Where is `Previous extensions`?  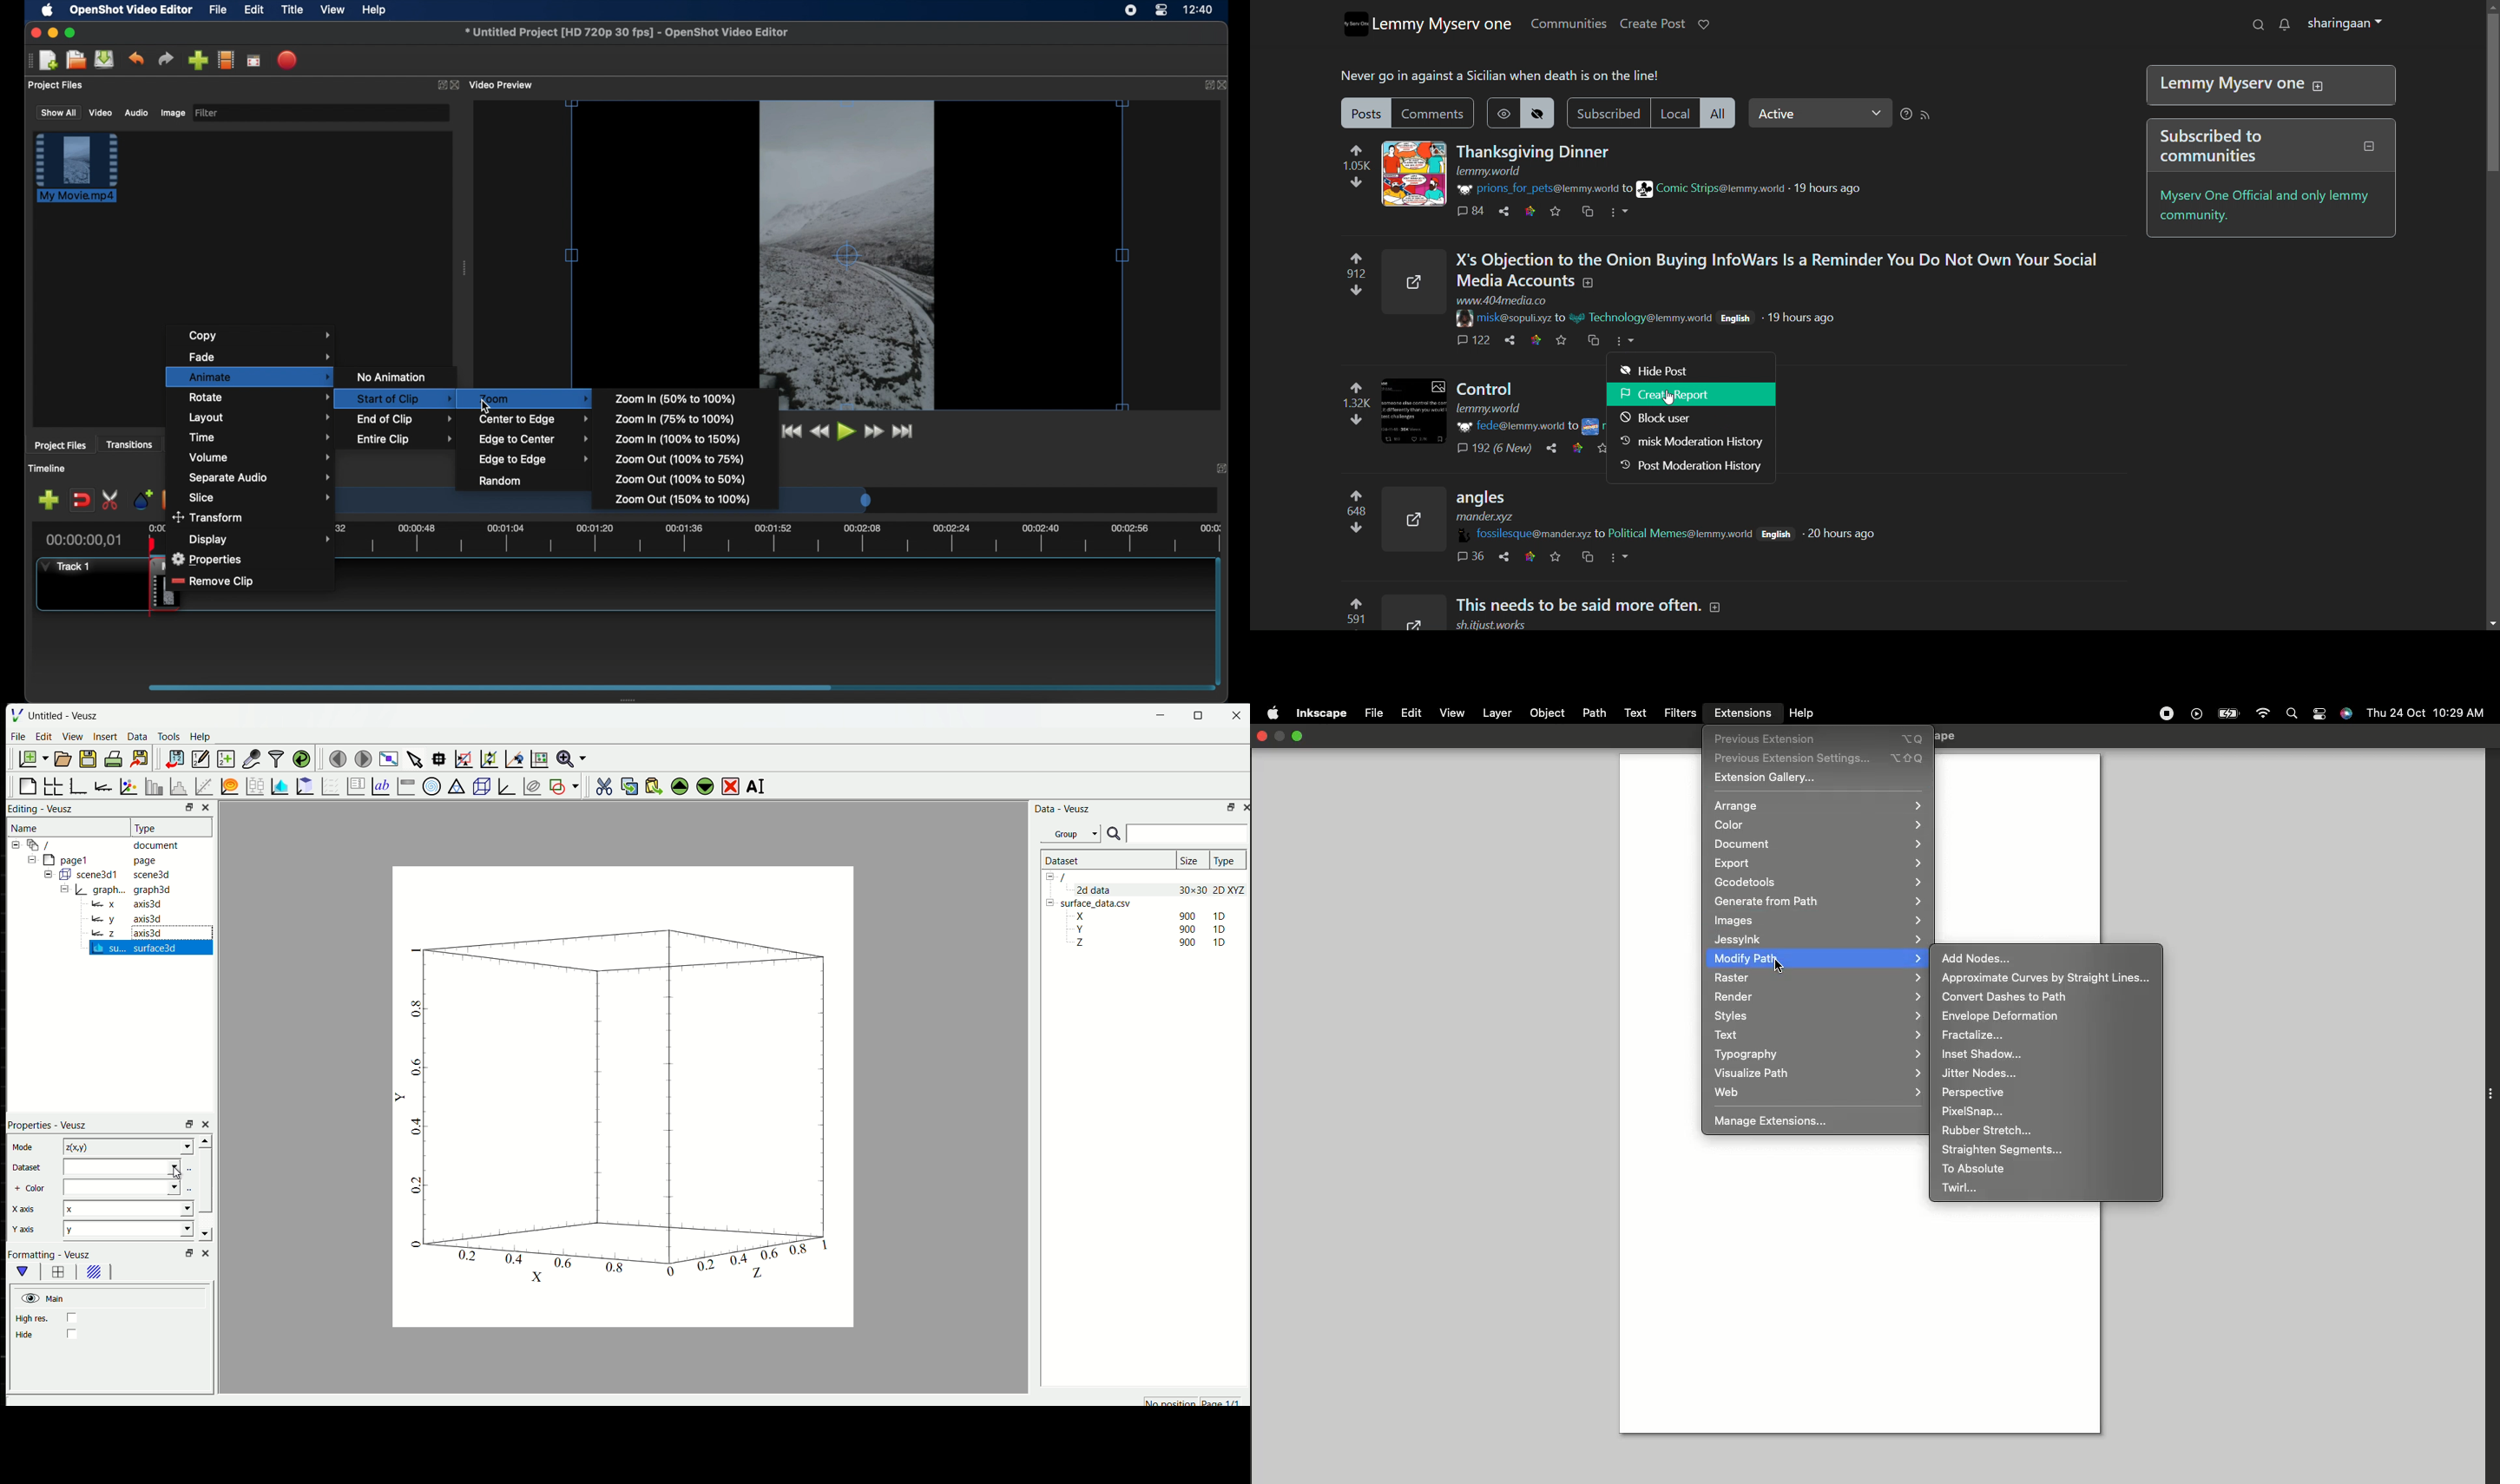 Previous extensions is located at coordinates (1819, 739).